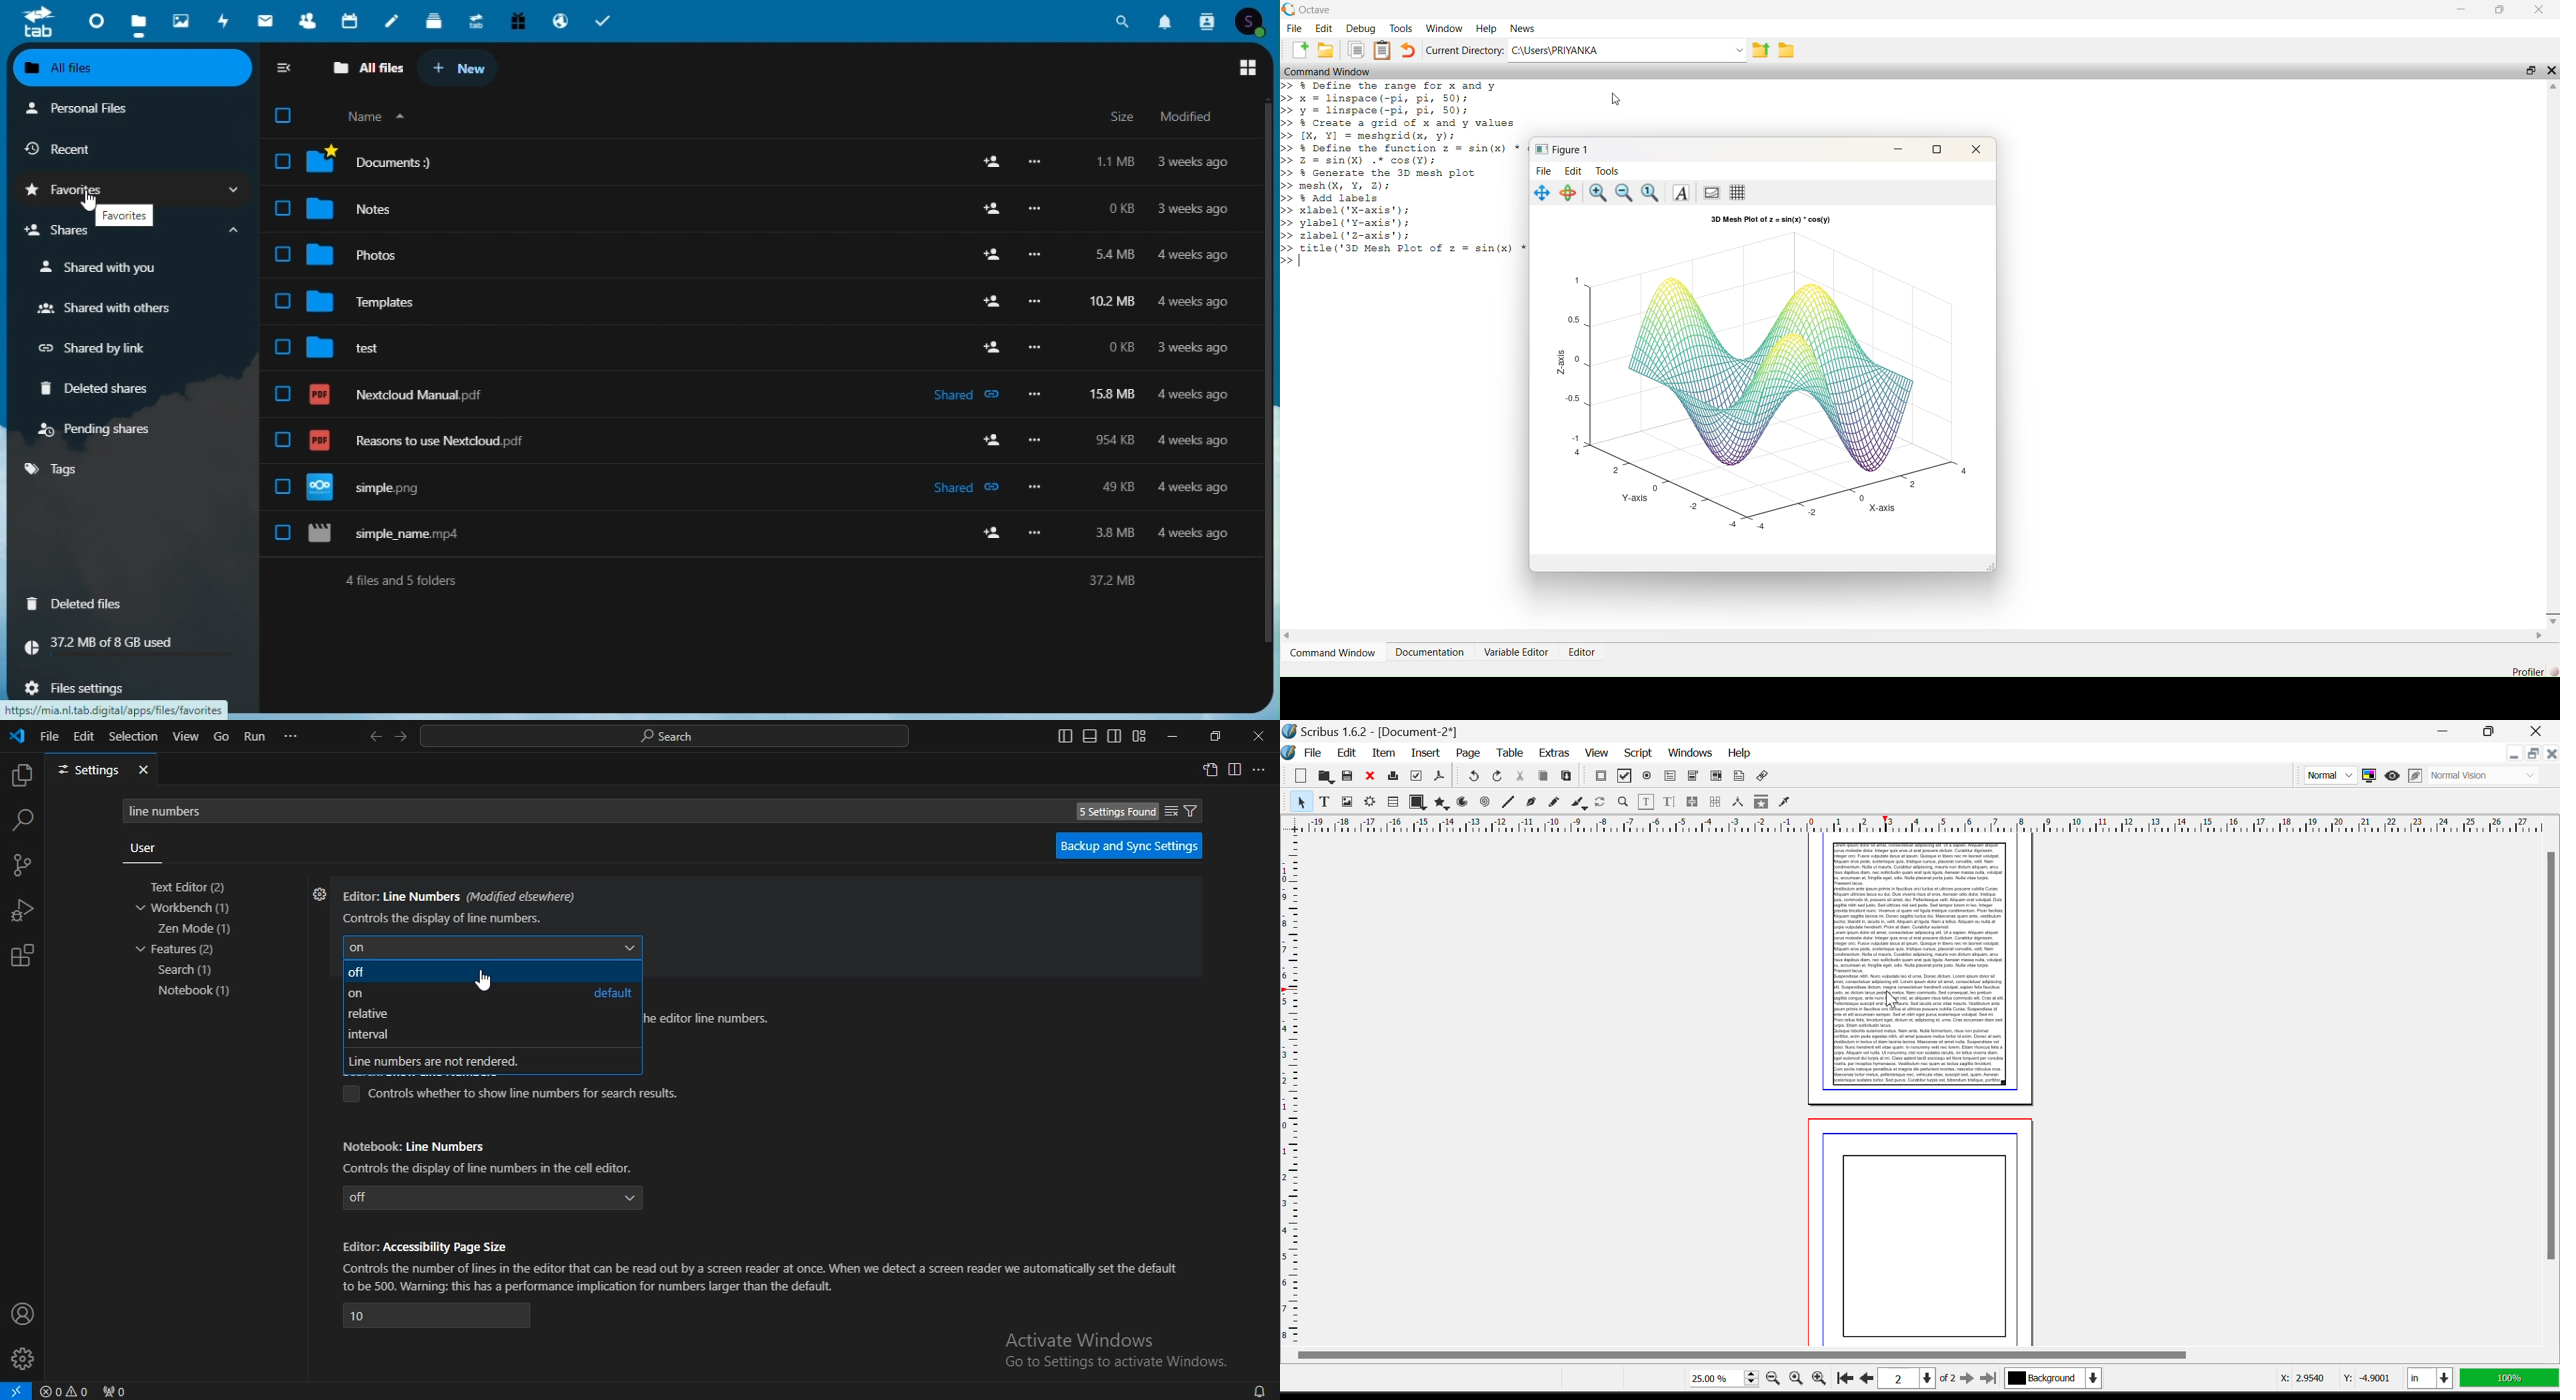 The width and height of the screenshot is (2576, 1400). What do you see at coordinates (2531, 755) in the screenshot?
I see `Minimize` at bounding box center [2531, 755].